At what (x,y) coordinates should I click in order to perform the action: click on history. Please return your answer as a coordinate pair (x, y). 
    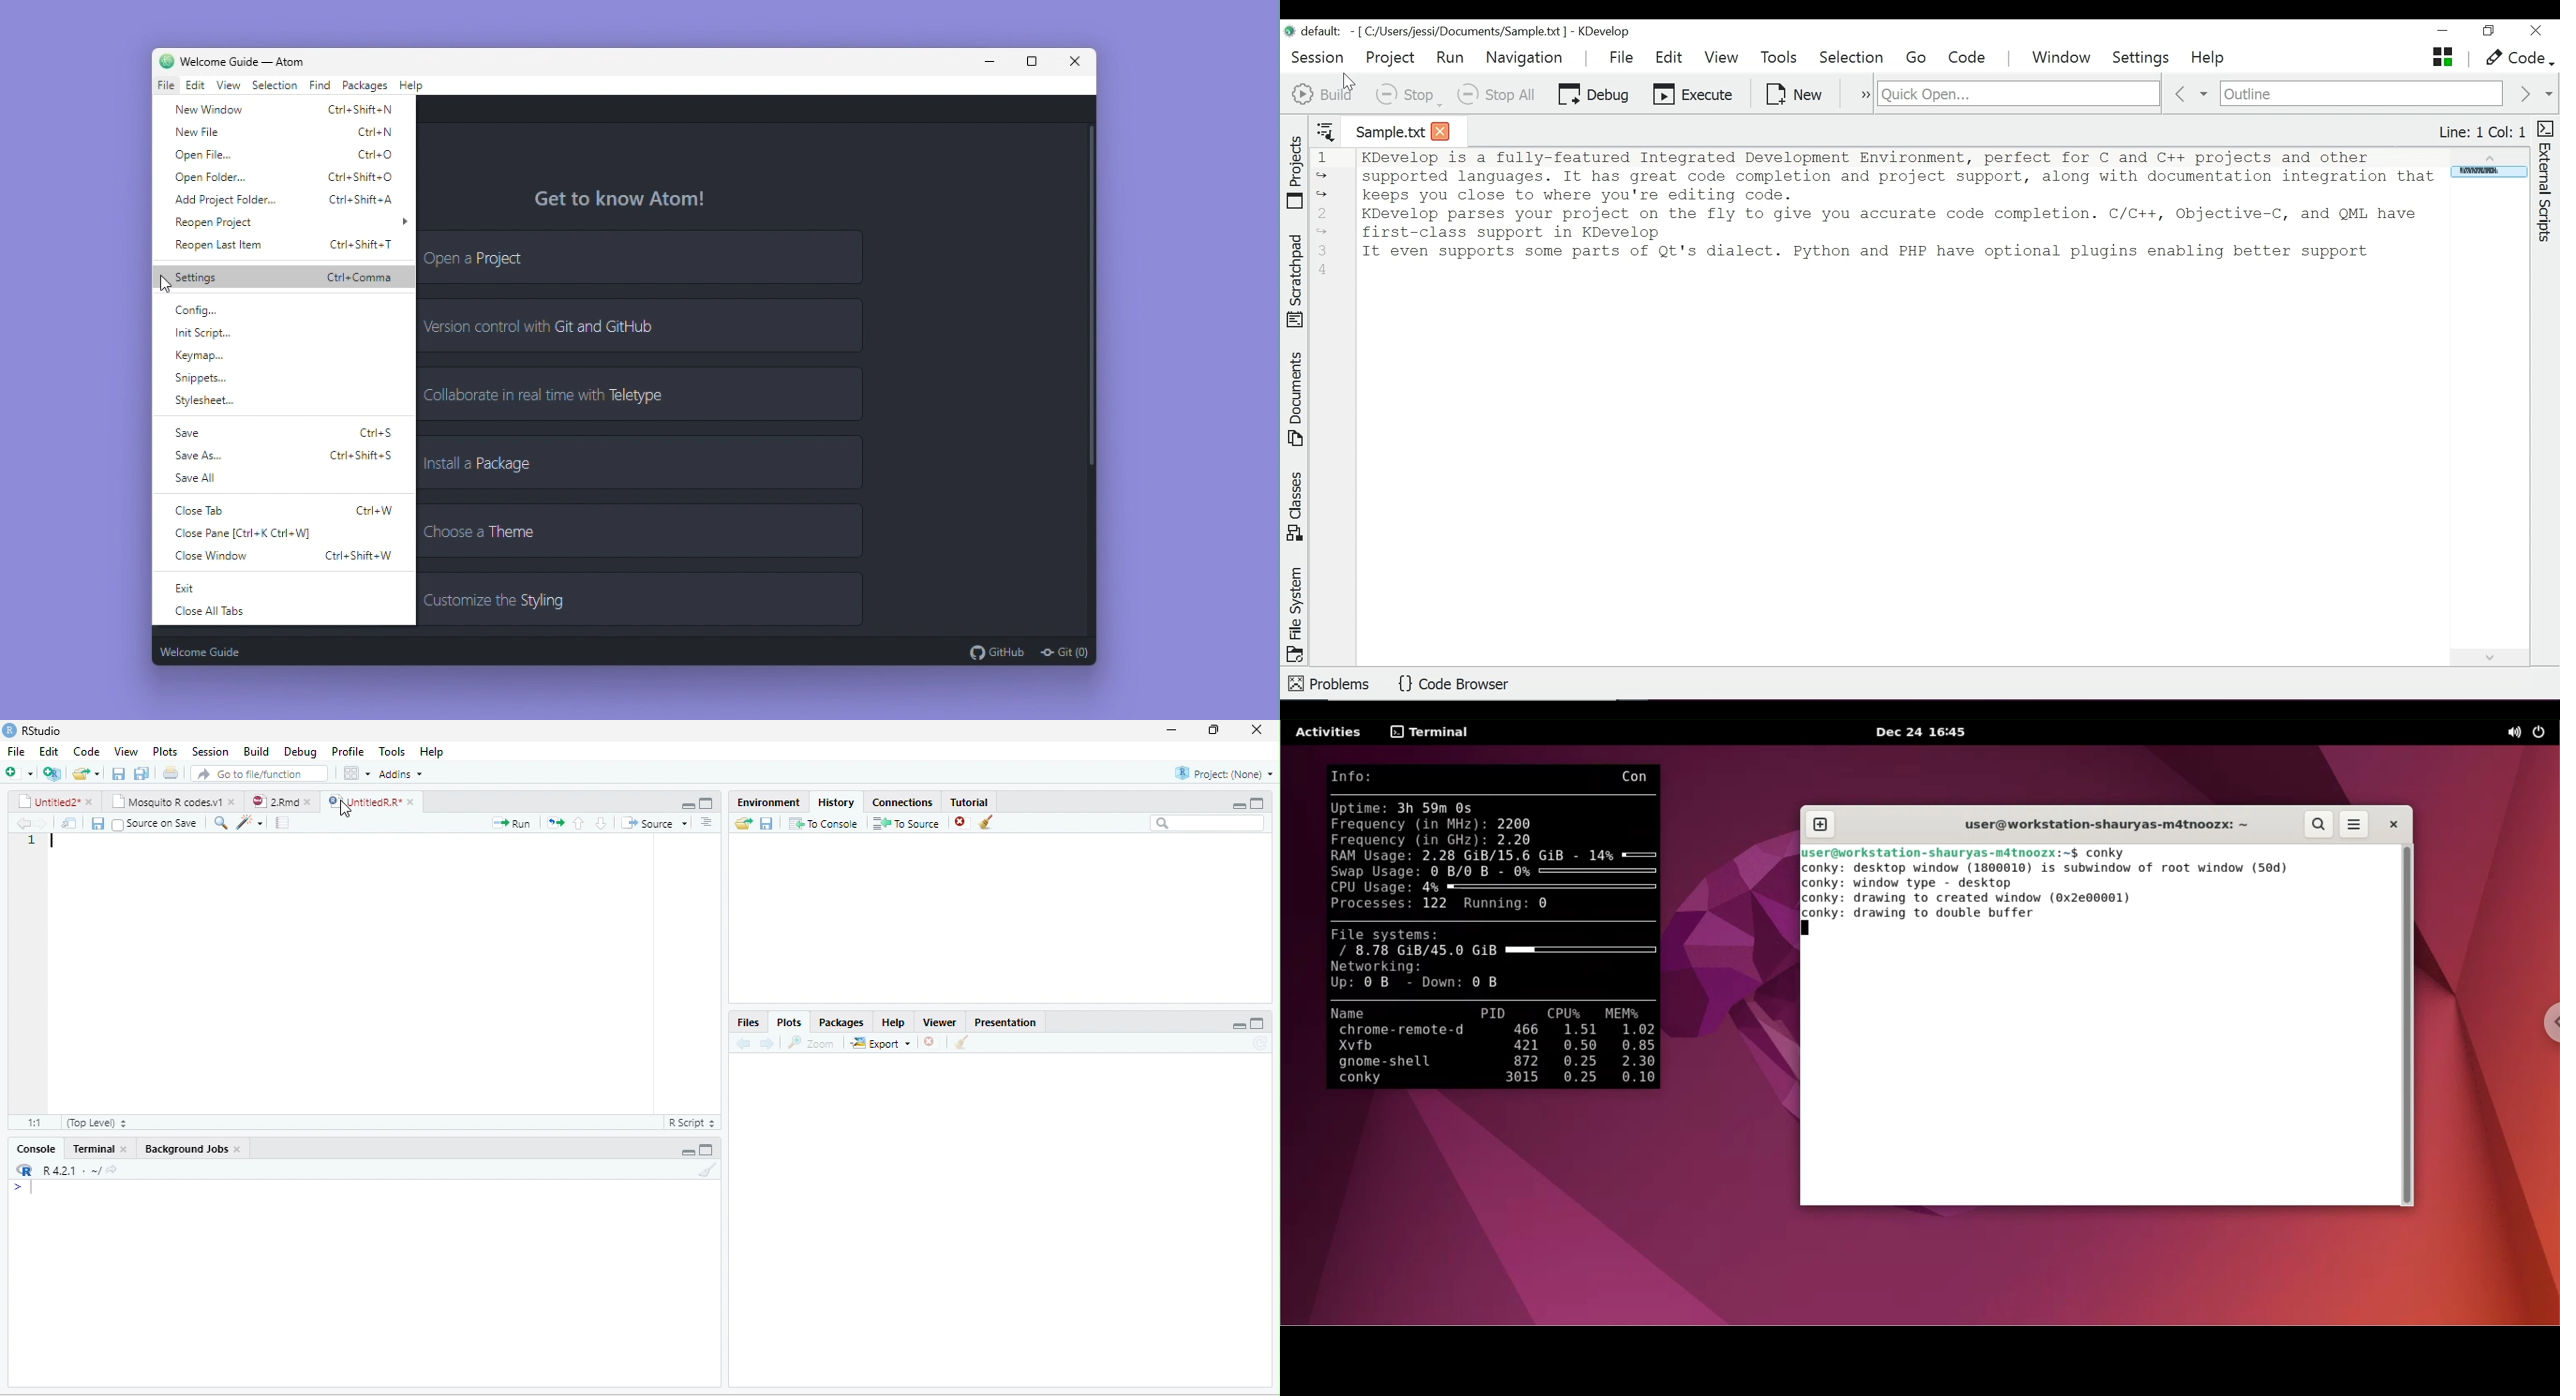
    Looking at the image, I should click on (834, 801).